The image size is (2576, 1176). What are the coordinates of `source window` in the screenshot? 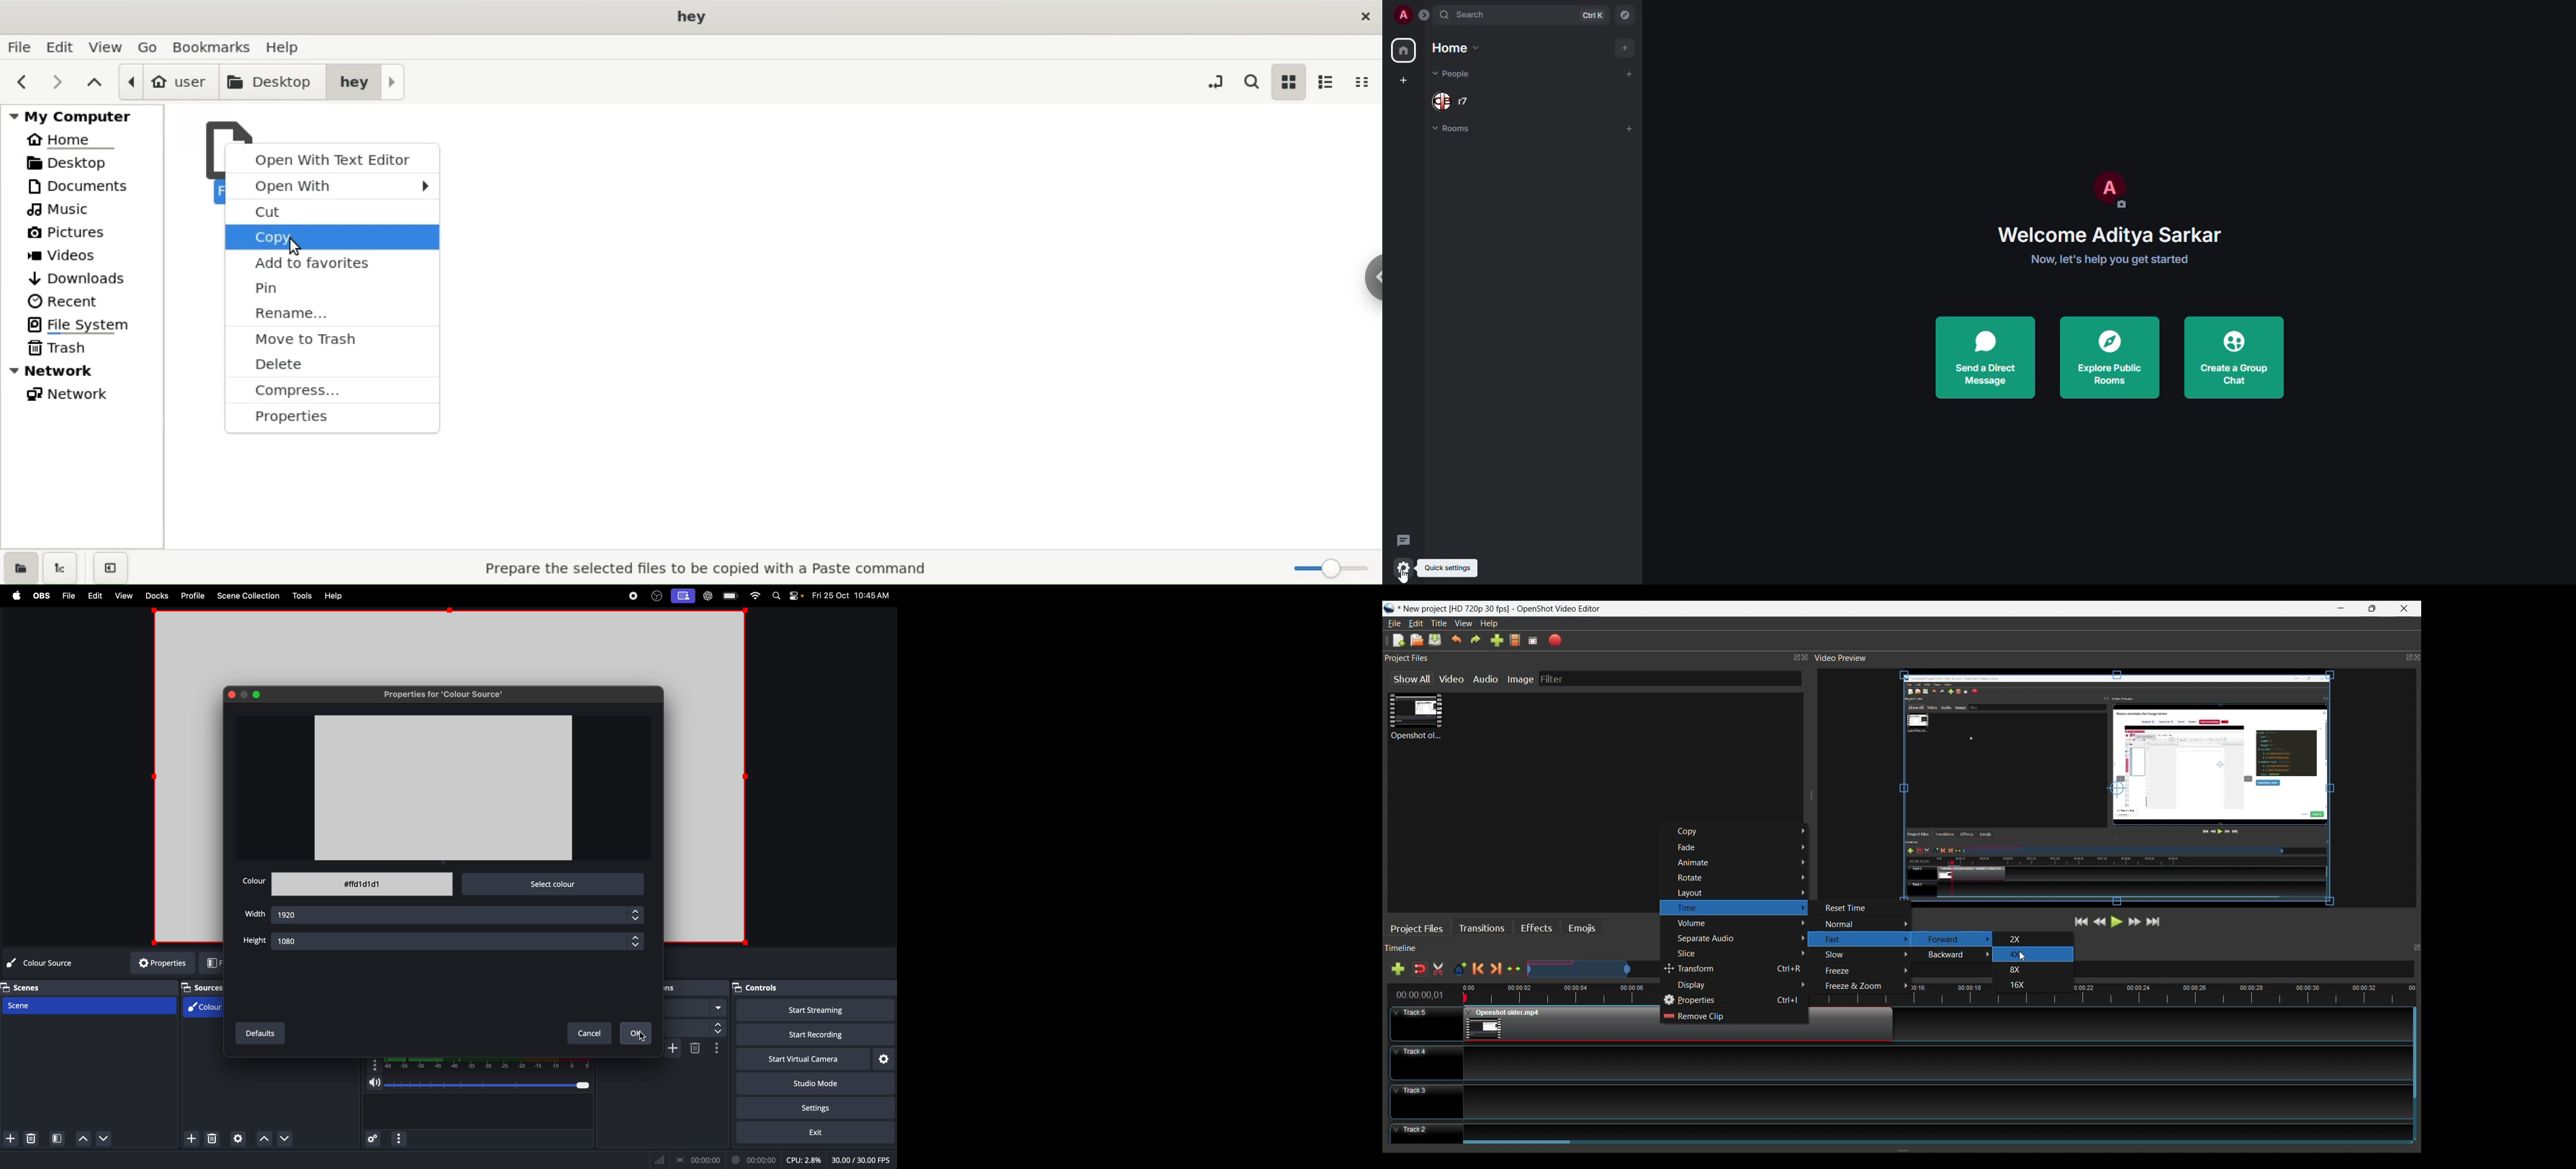 It's located at (444, 787).